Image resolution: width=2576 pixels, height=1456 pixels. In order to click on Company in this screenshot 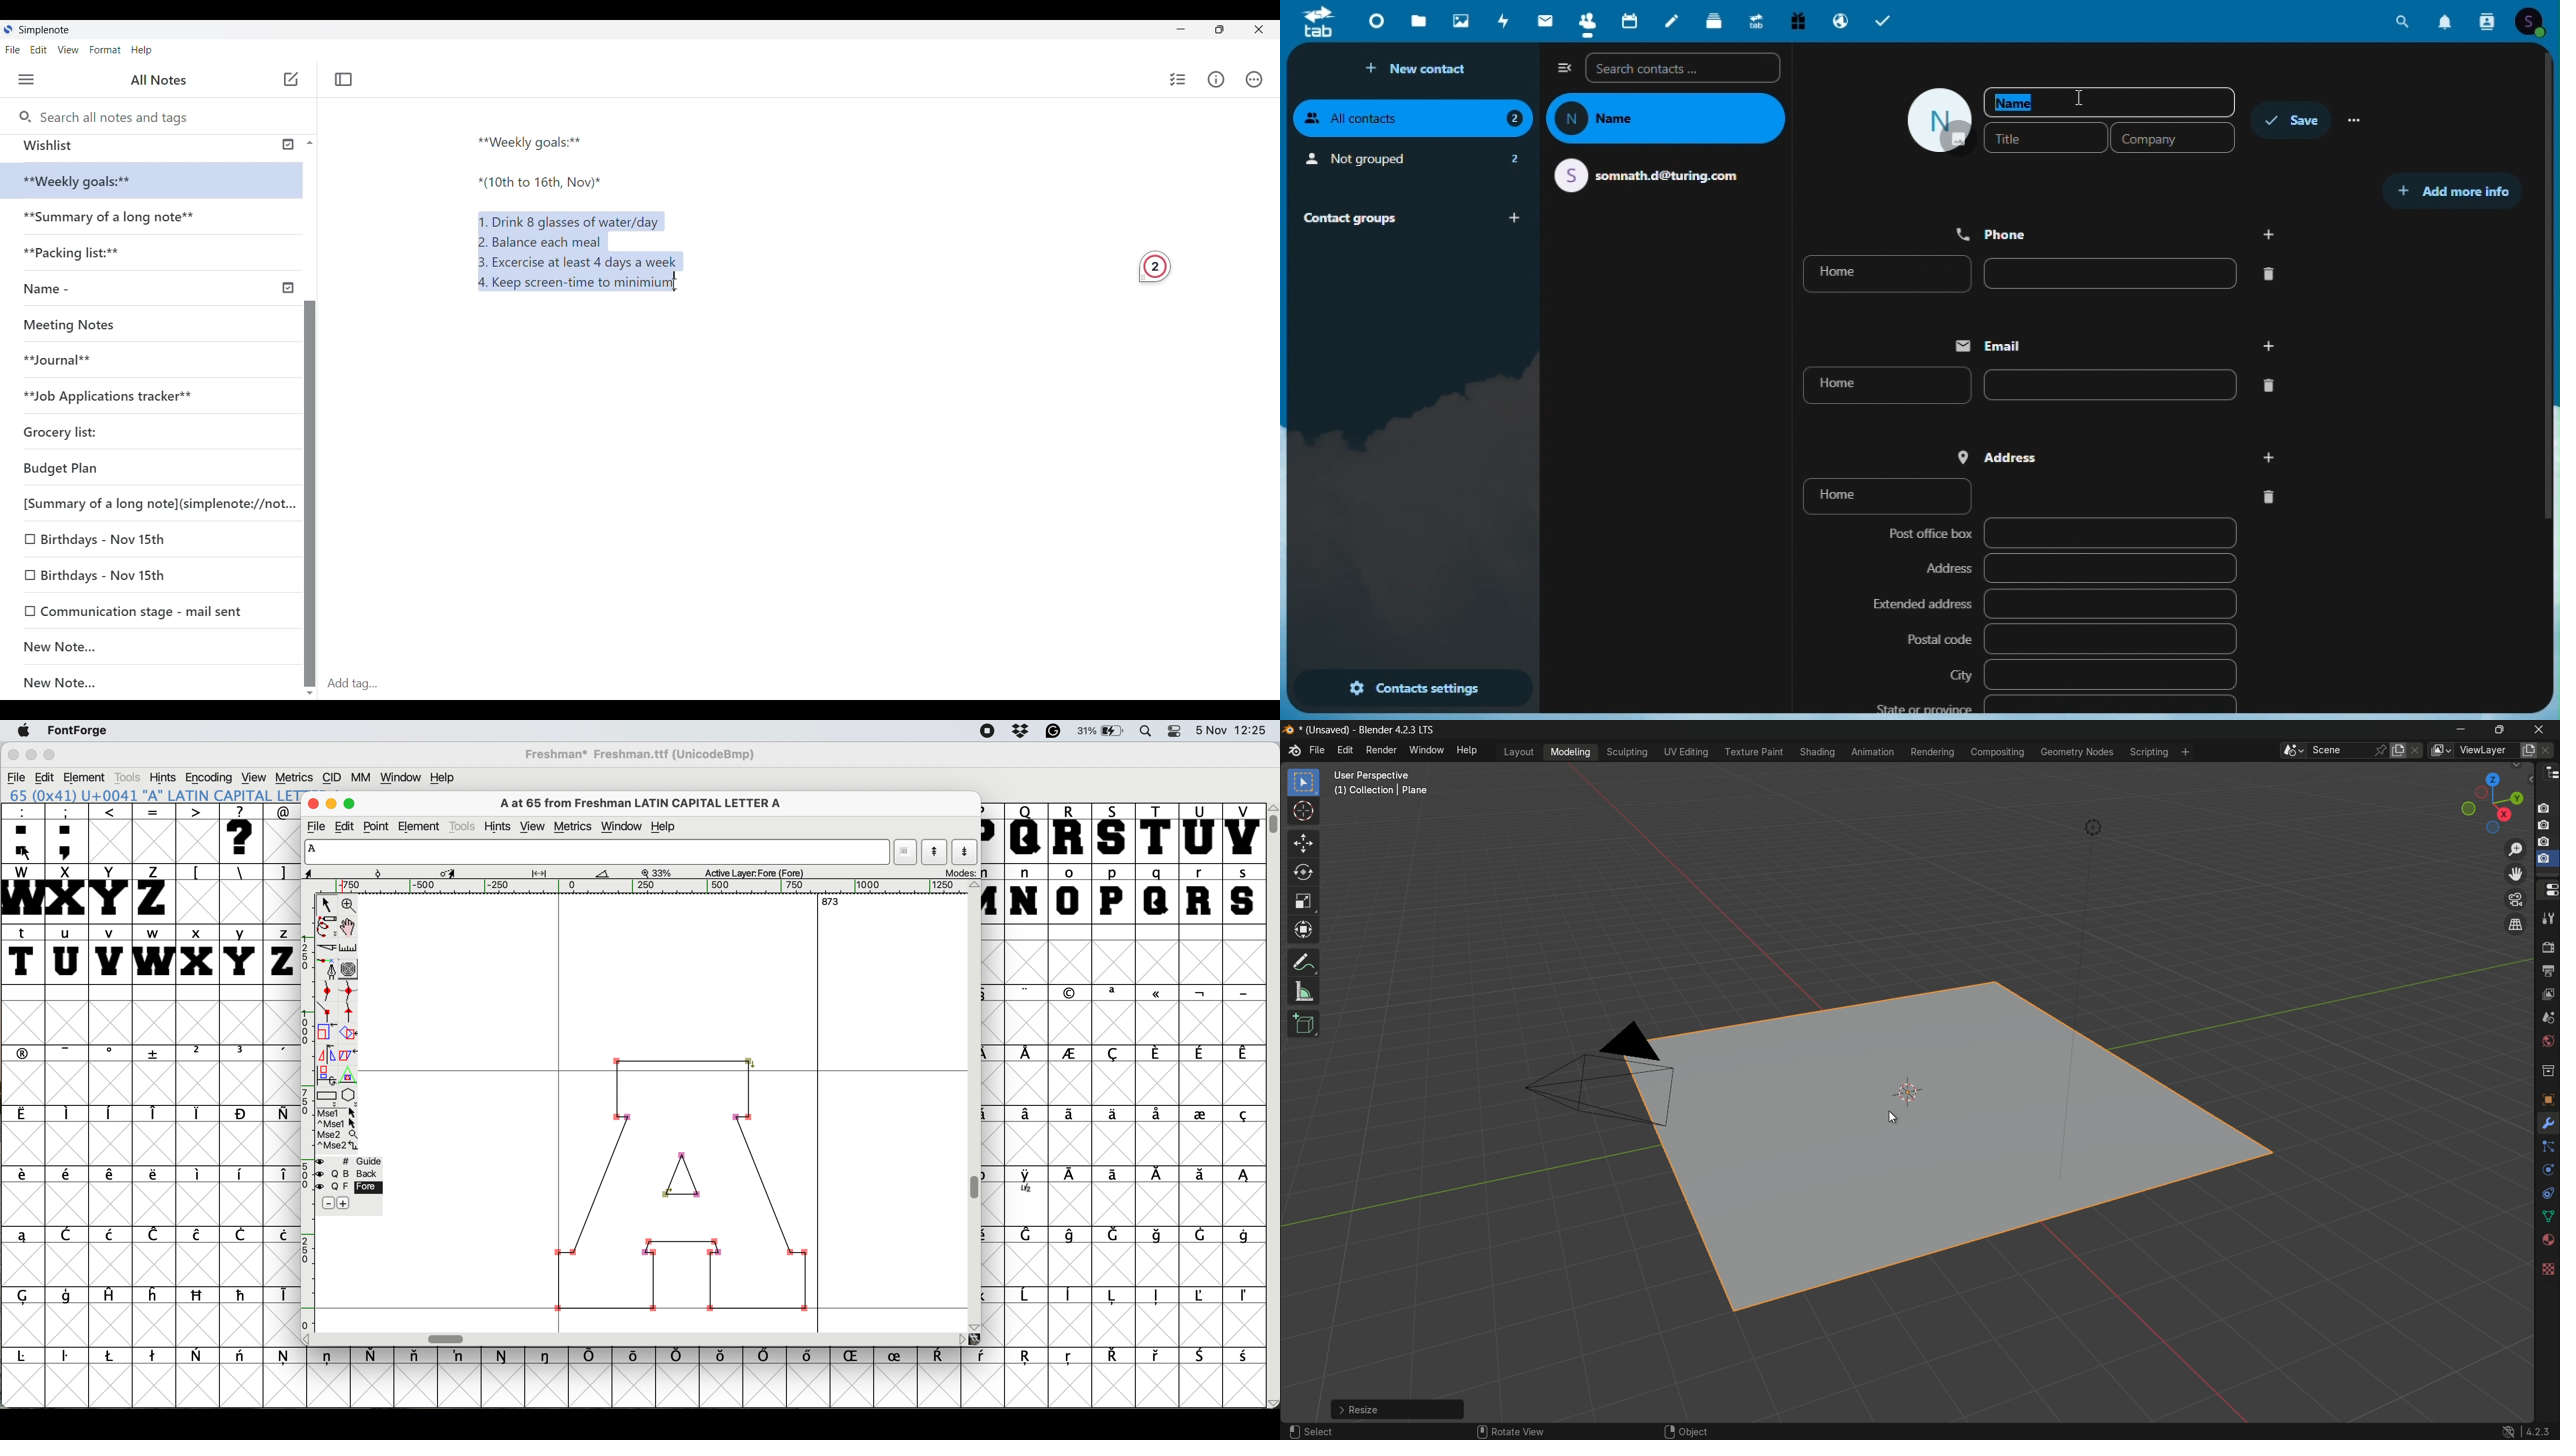, I will do `click(2174, 138)`.